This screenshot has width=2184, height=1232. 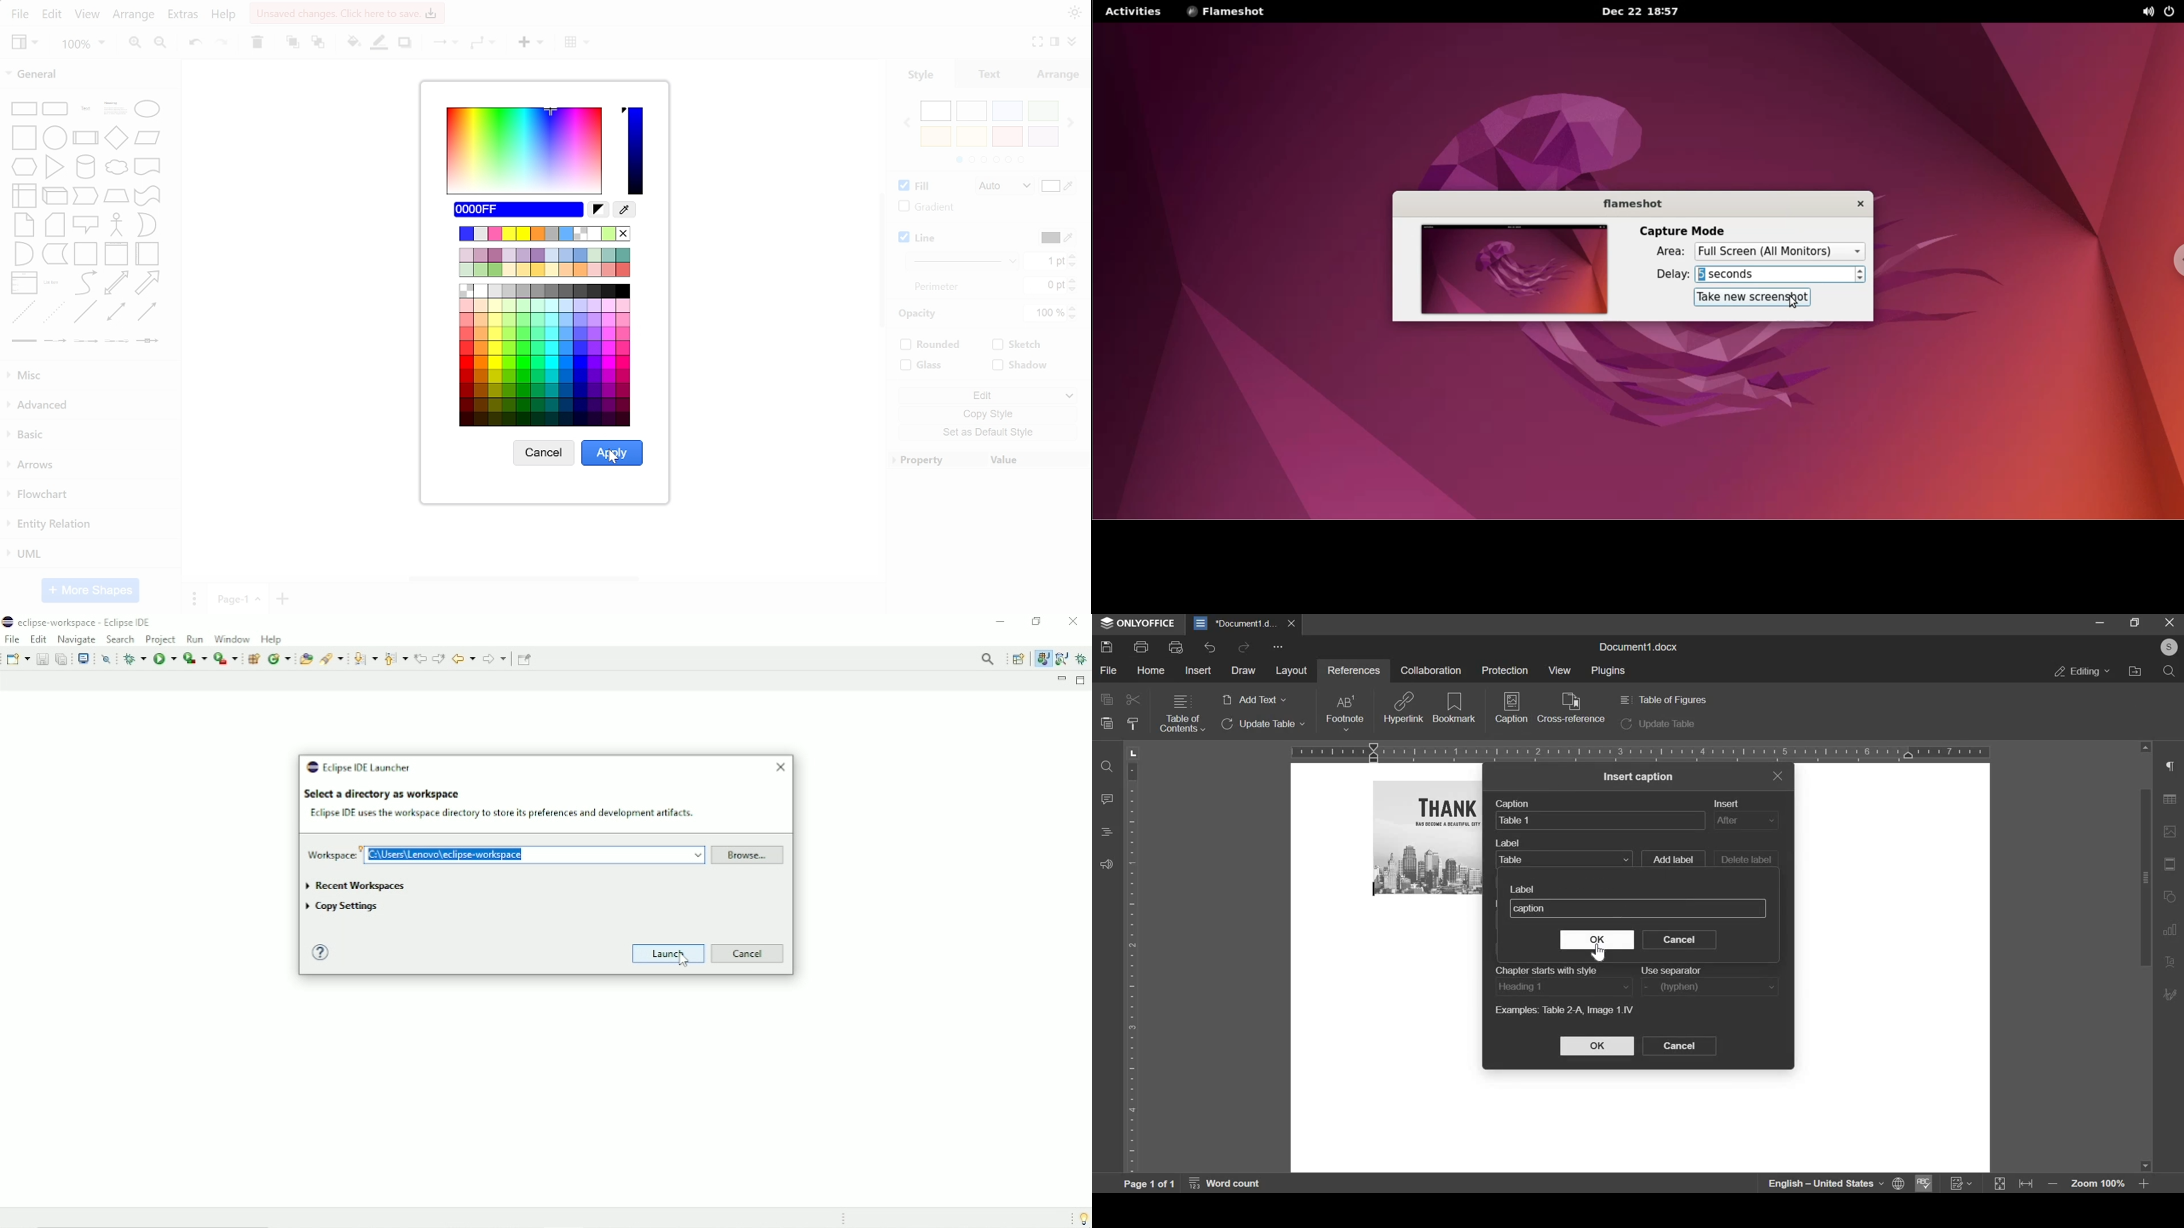 What do you see at coordinates (1106, 723) in the screenshot?
I see `paste` at bounding box center [1106, 723].